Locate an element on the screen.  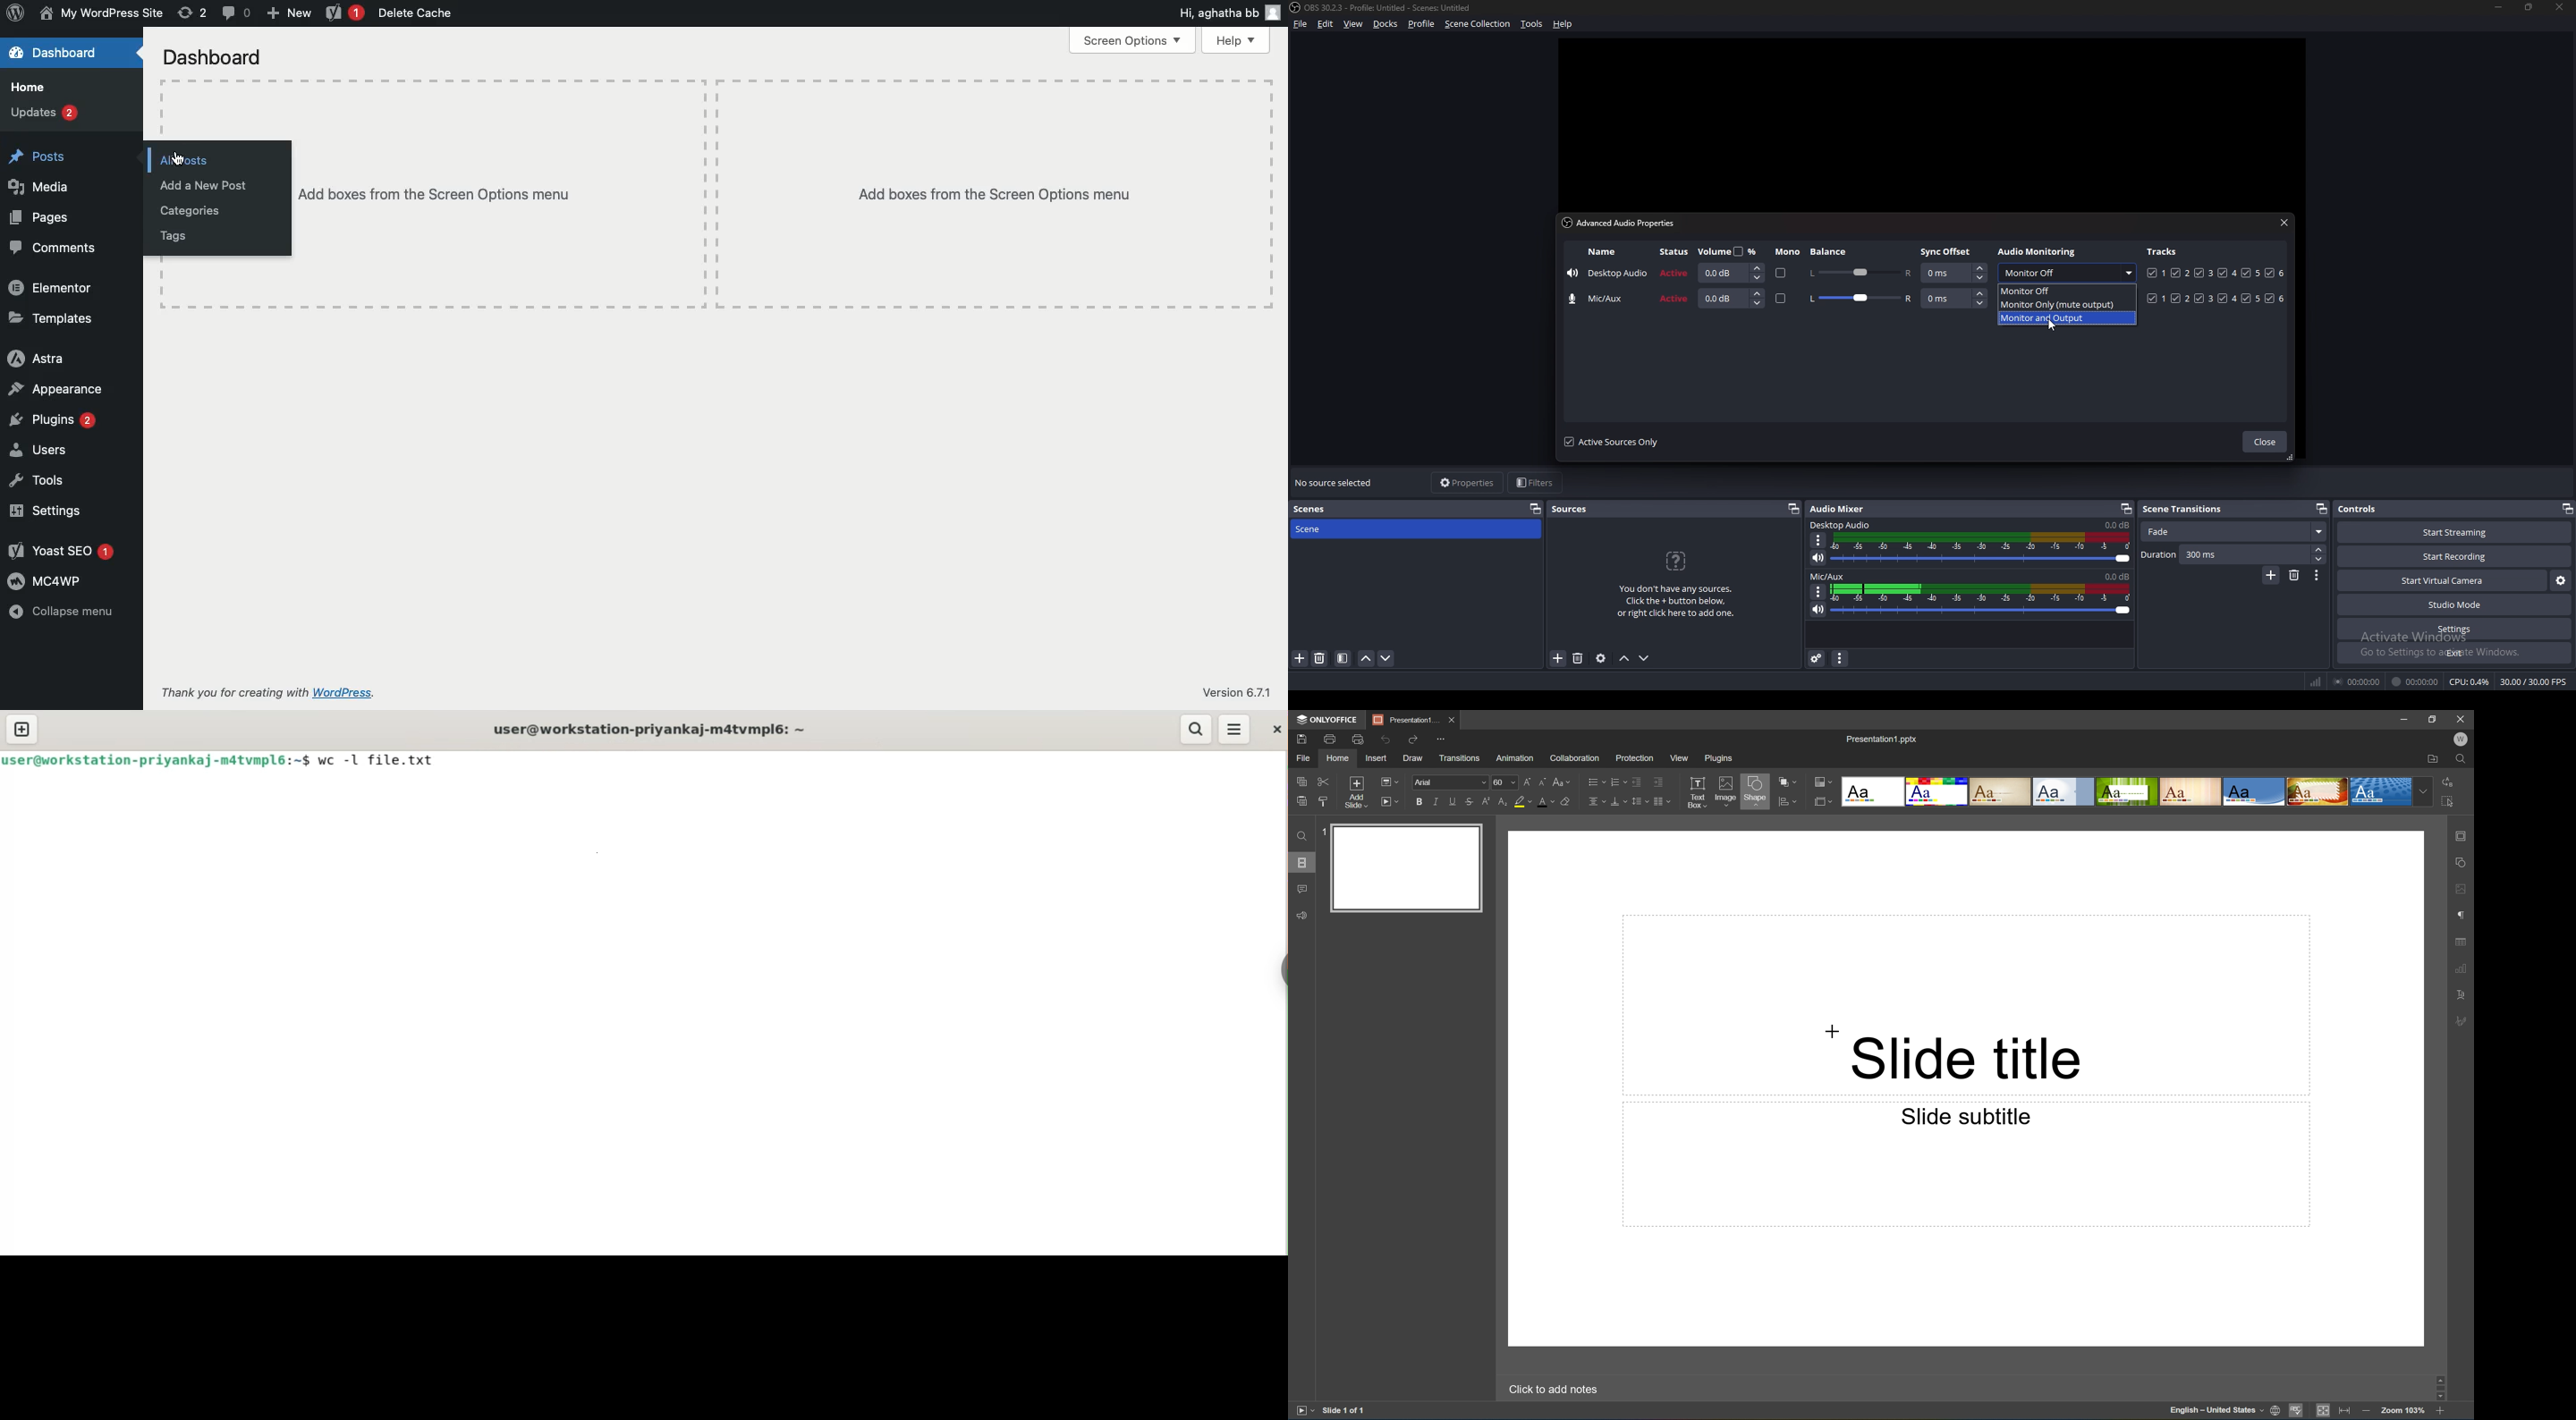
Add slide is located at coordinates (1354, 791).